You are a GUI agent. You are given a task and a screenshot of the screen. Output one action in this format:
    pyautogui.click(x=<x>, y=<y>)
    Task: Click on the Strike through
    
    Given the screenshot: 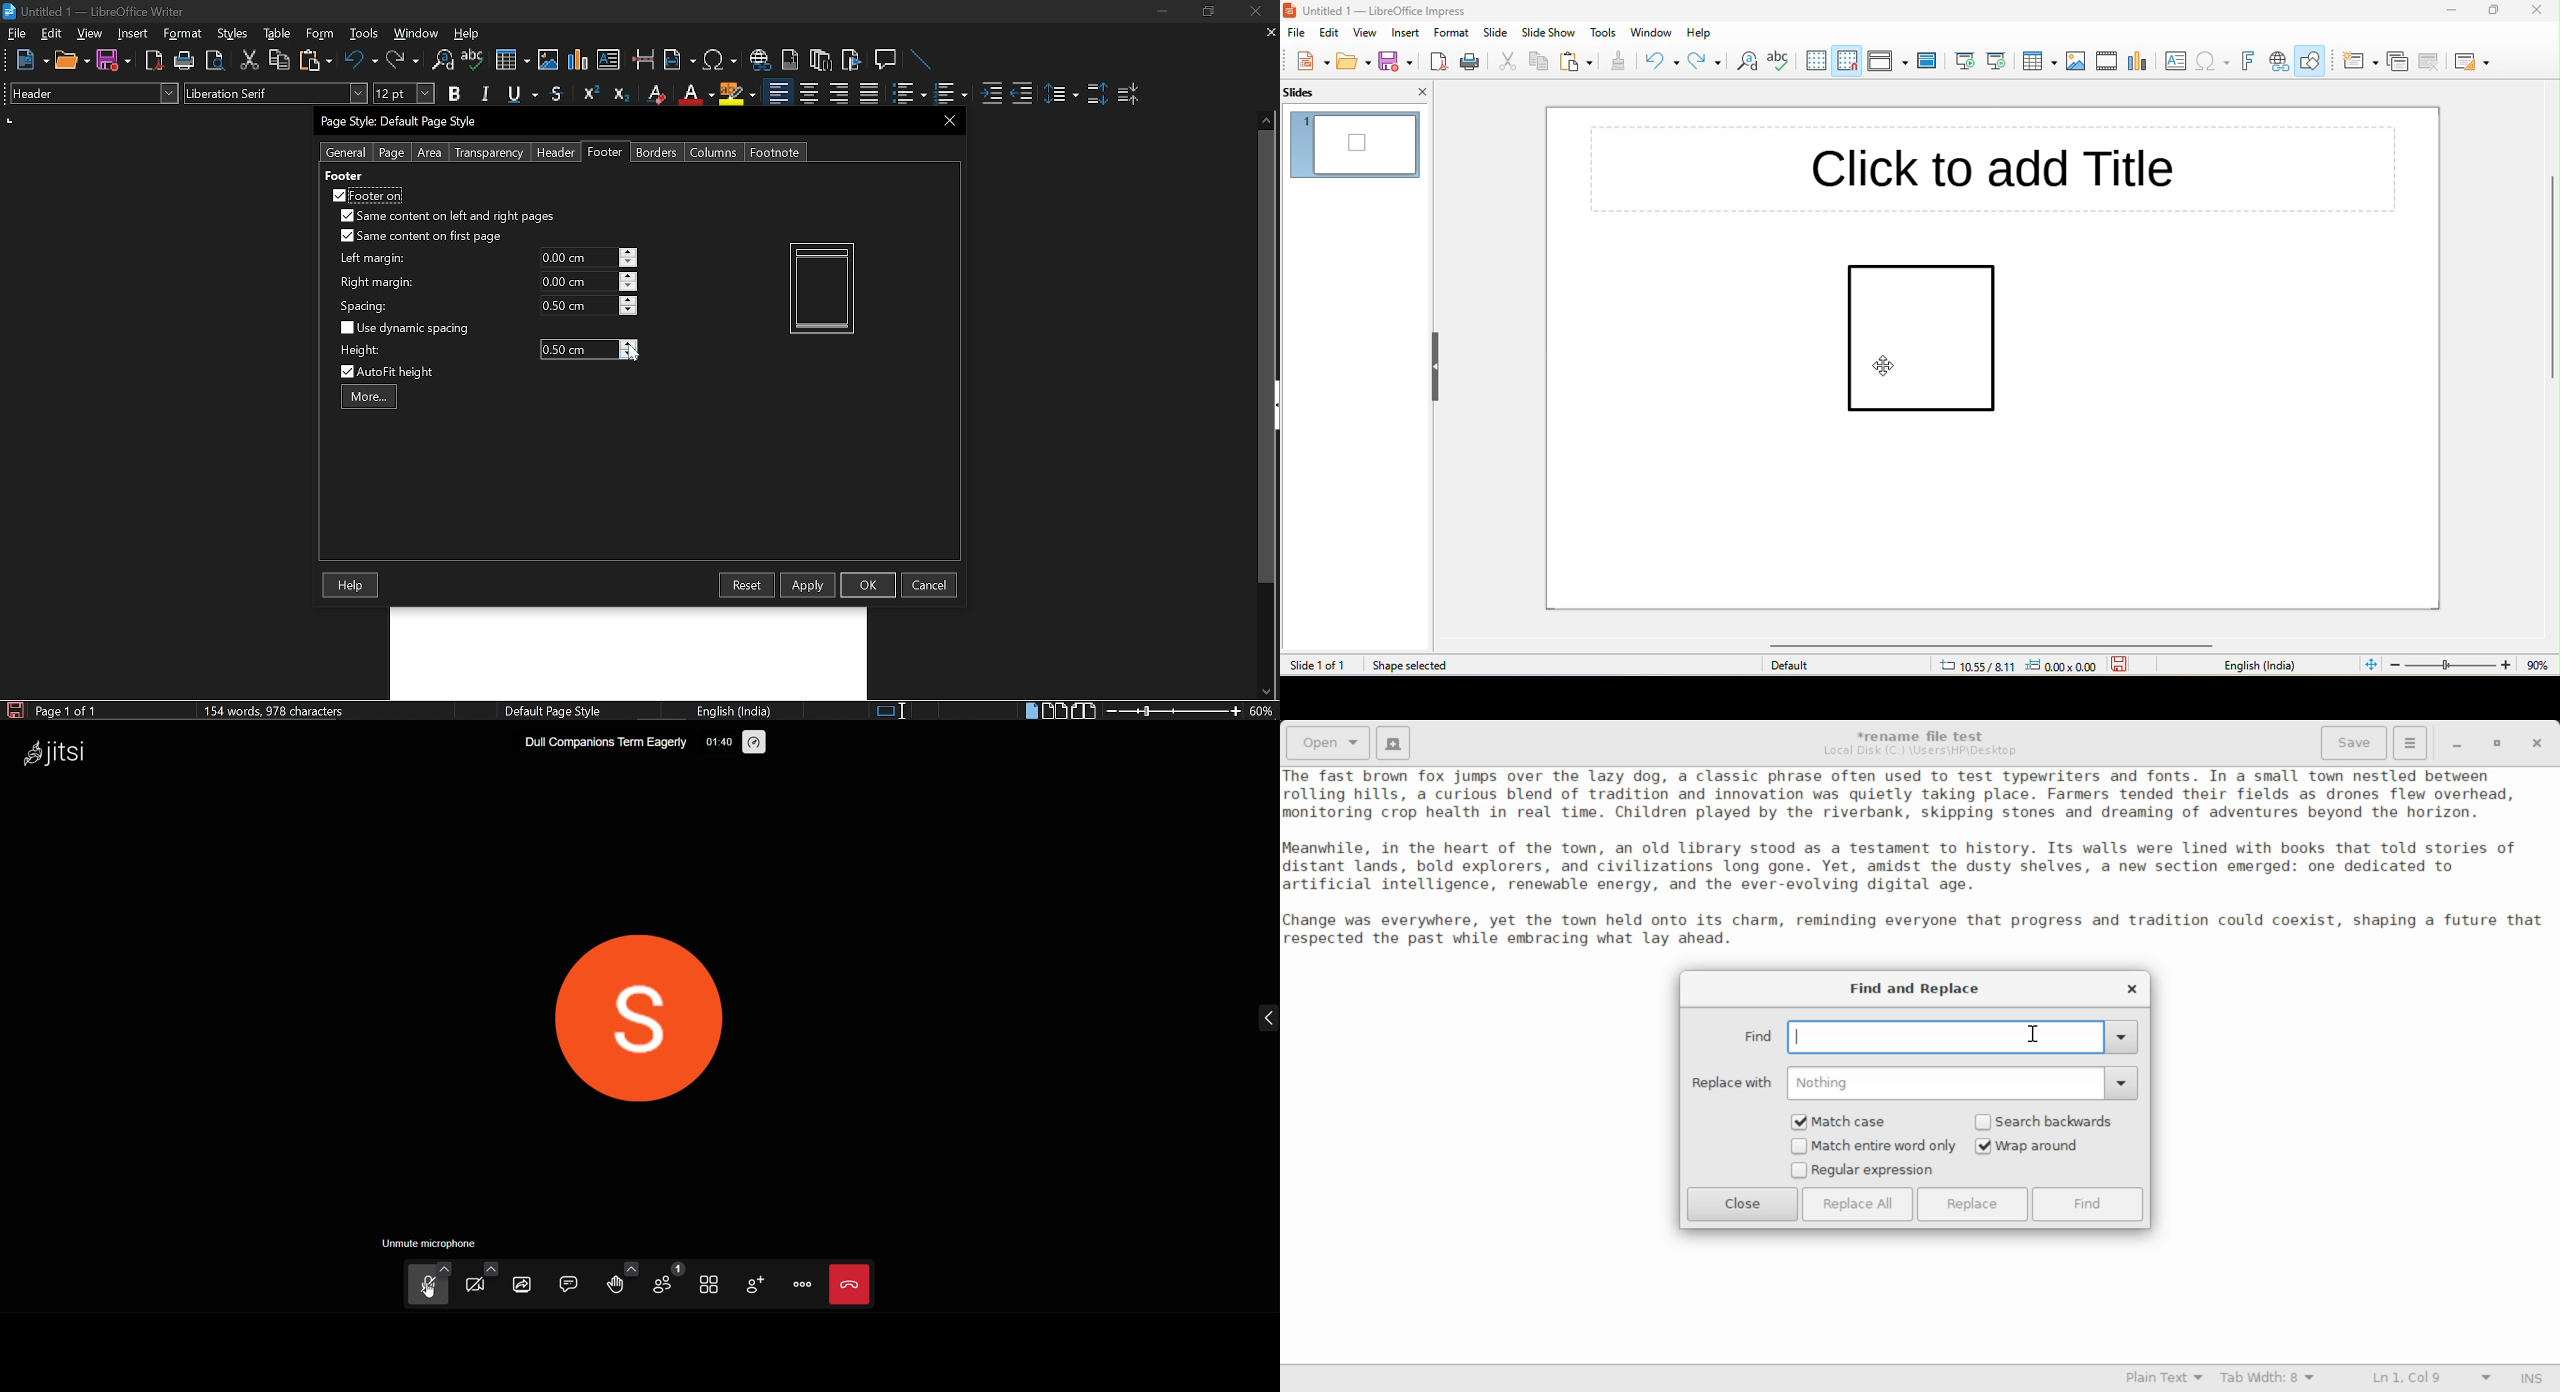 What is the action you would take?
    pyautogui.click(x=557, y=93)
    